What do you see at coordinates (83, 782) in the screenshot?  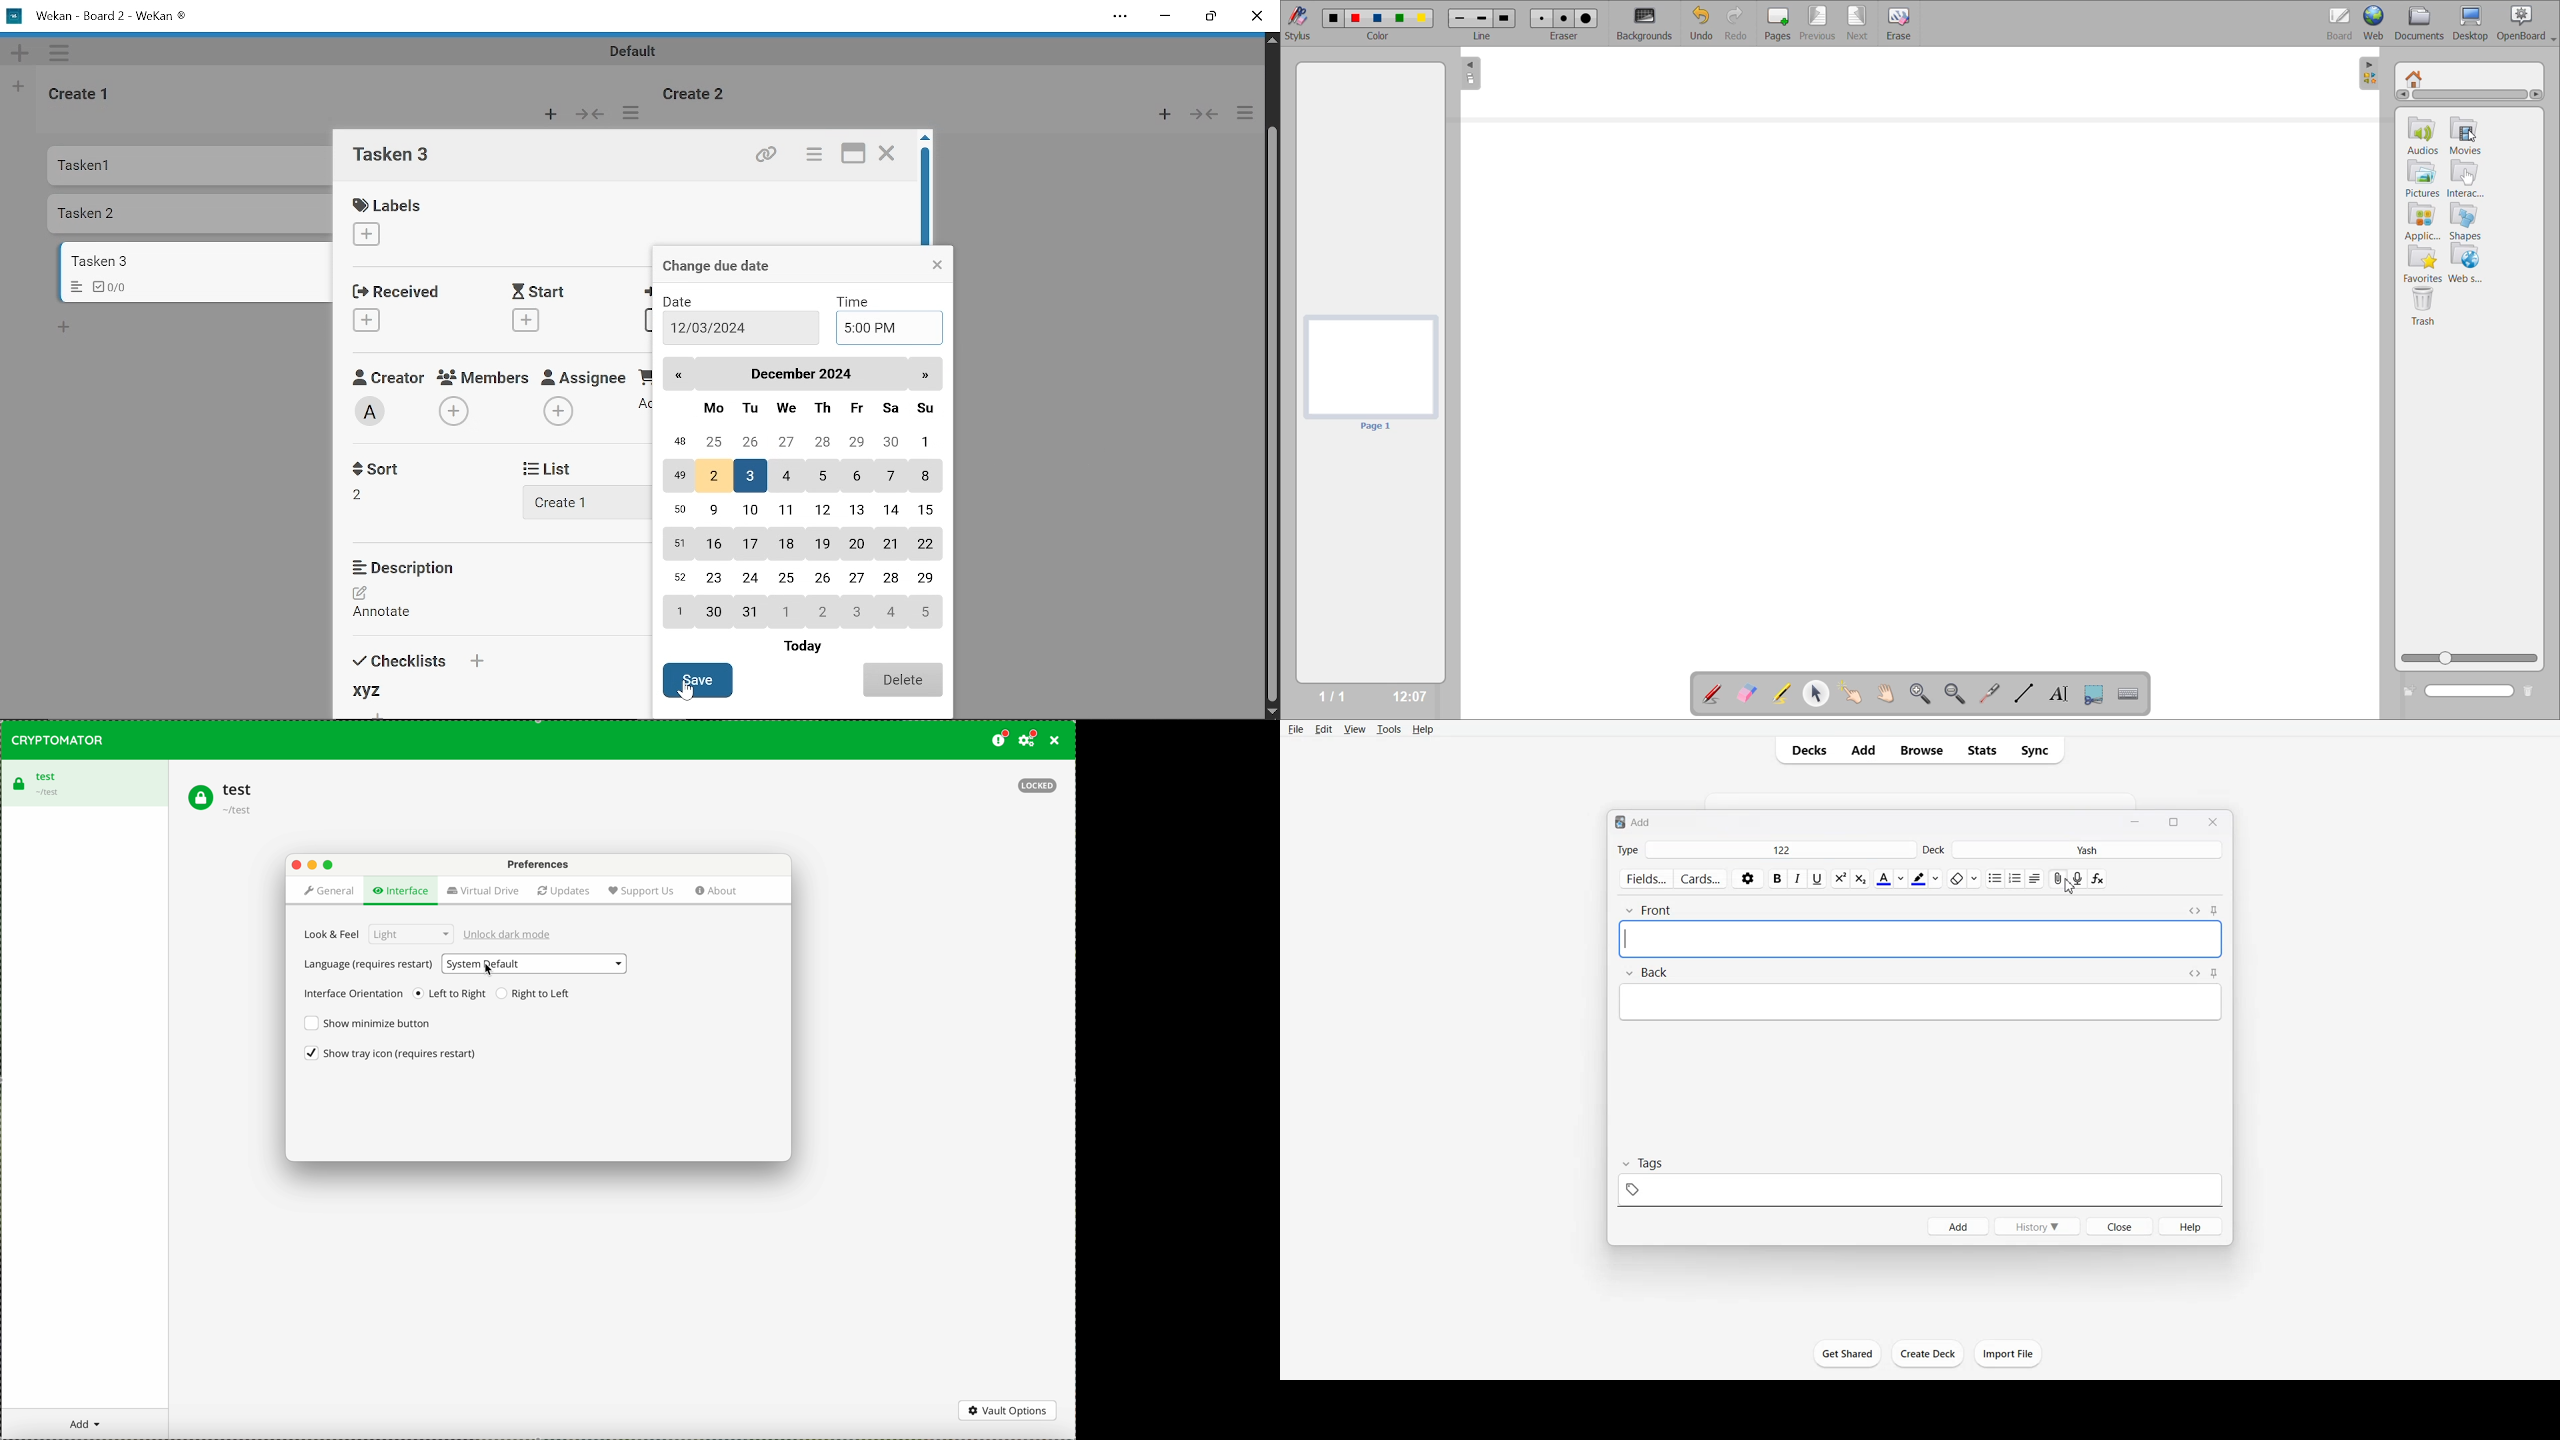 I see `test vault` at bounding box center [83, 782].